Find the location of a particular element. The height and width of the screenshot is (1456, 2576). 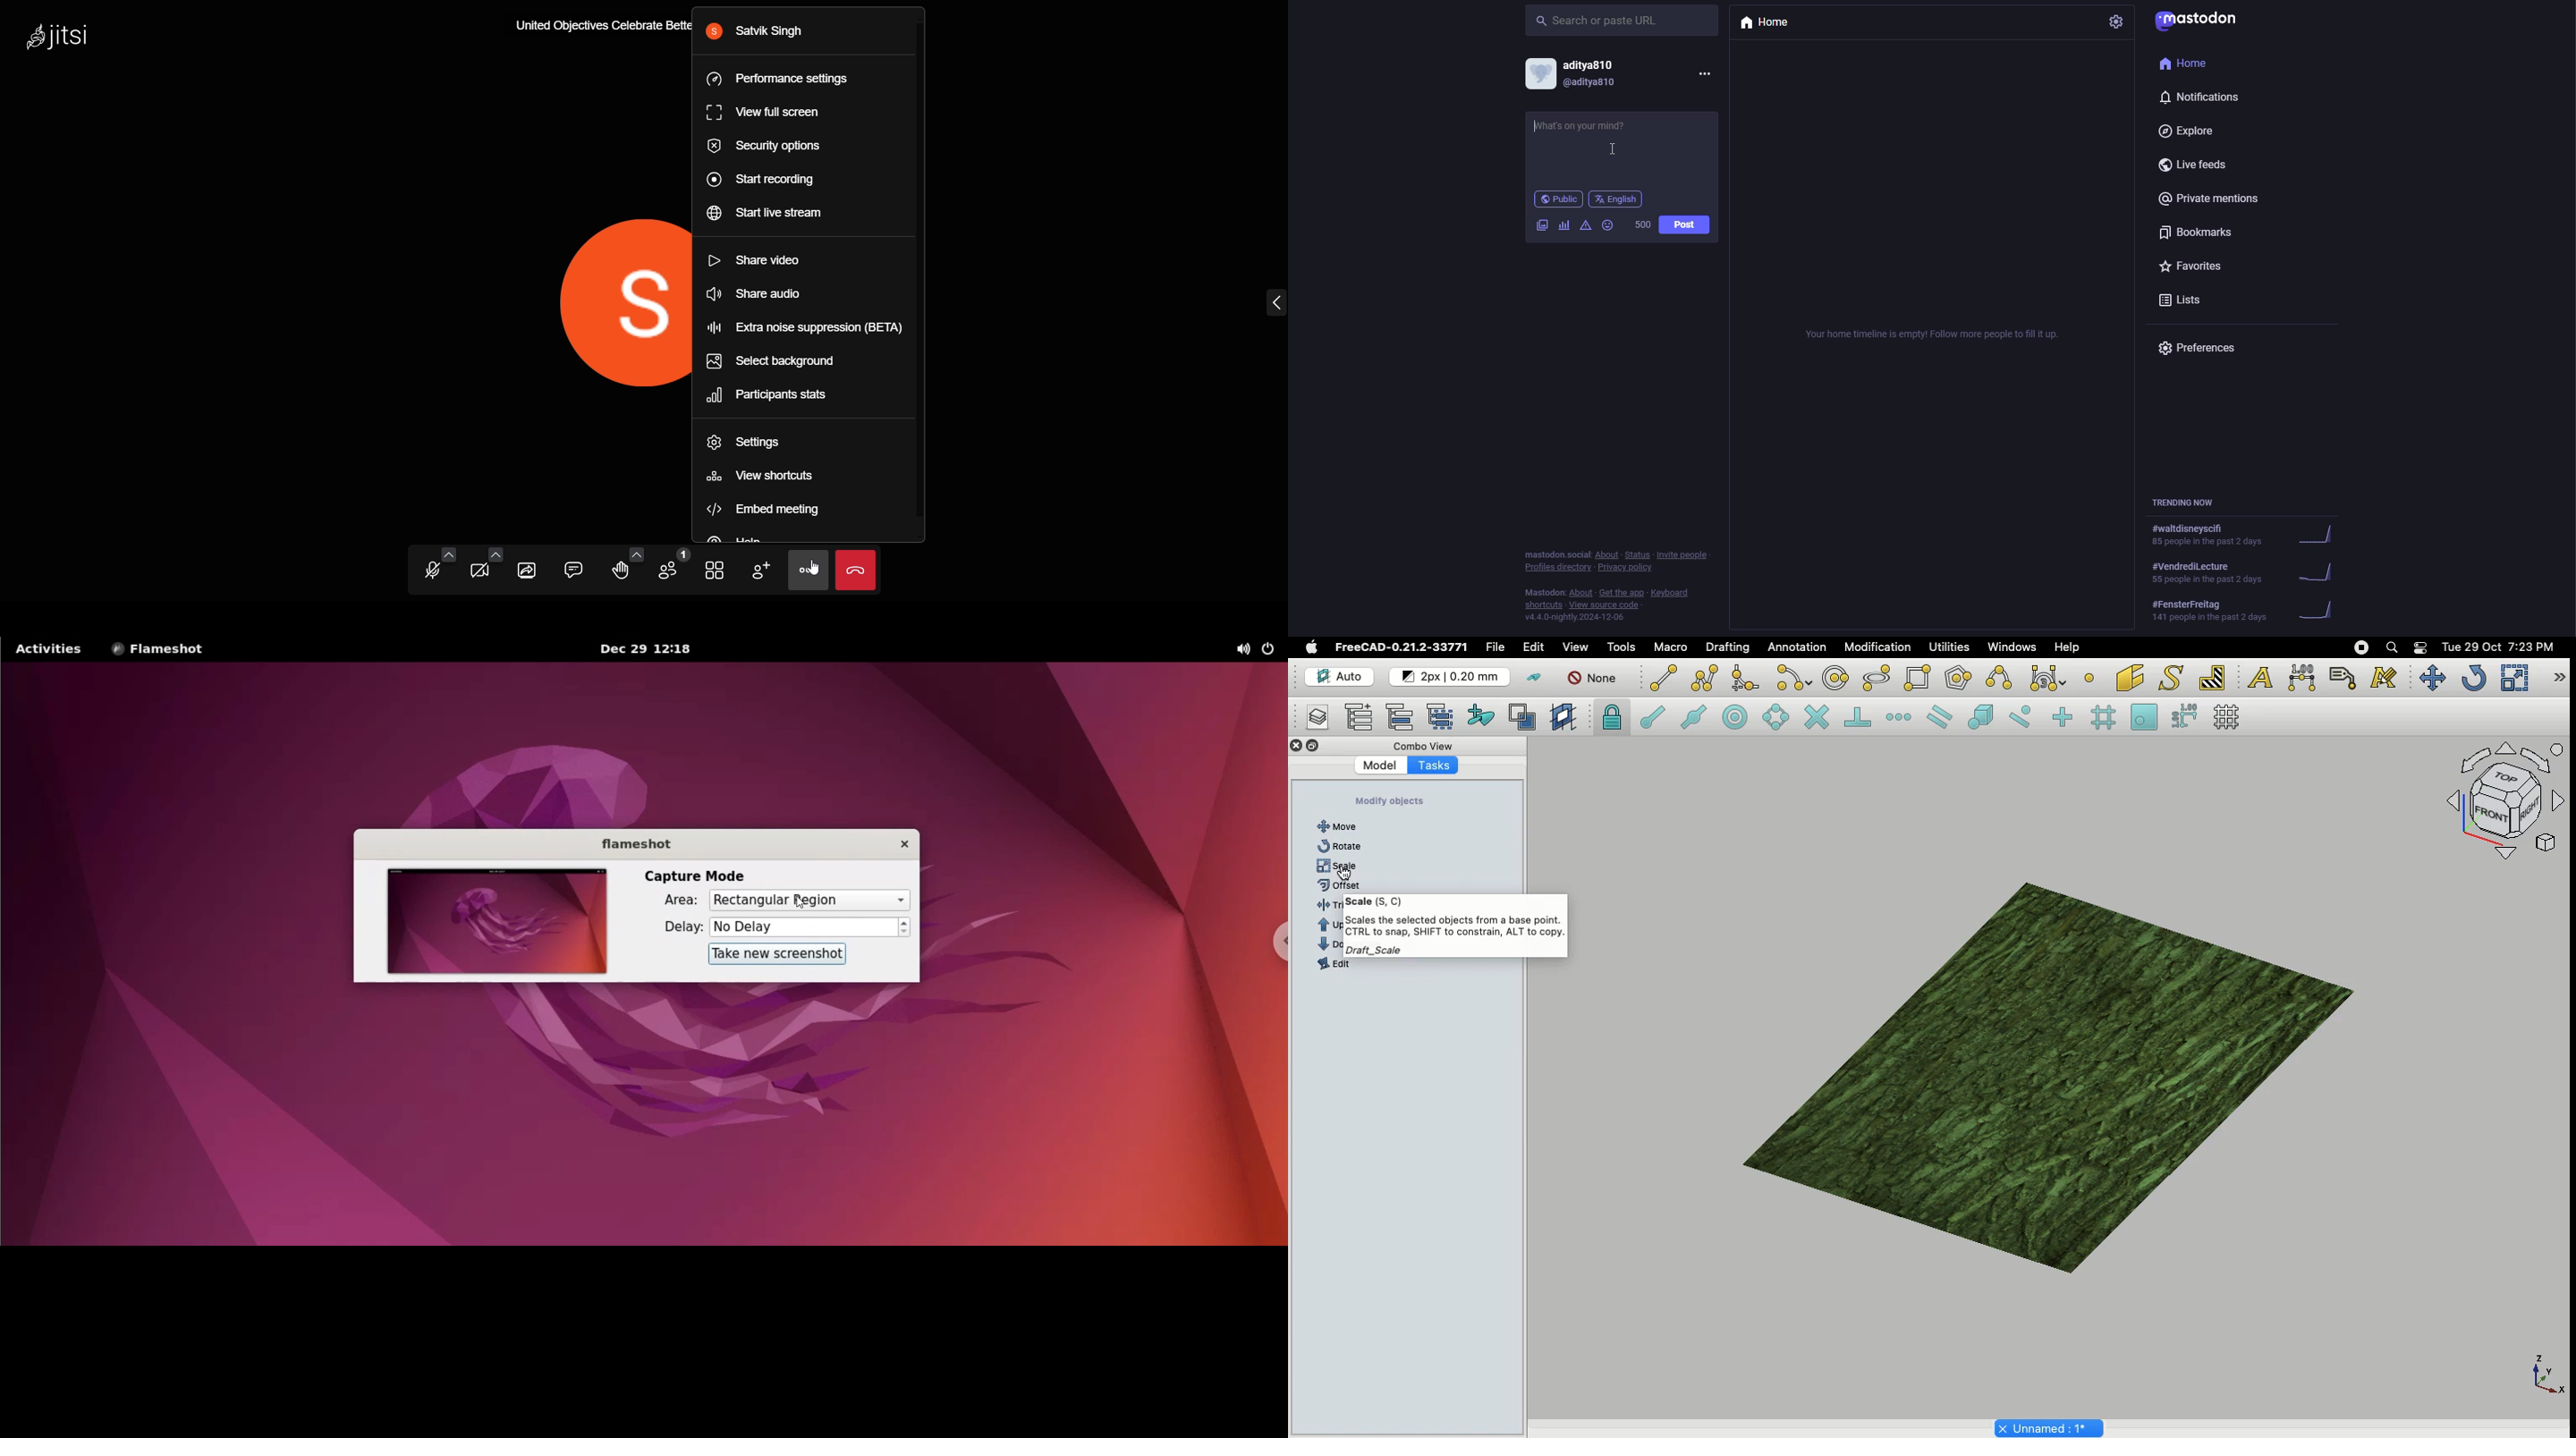

power options is located at coordinates (1274, 649).